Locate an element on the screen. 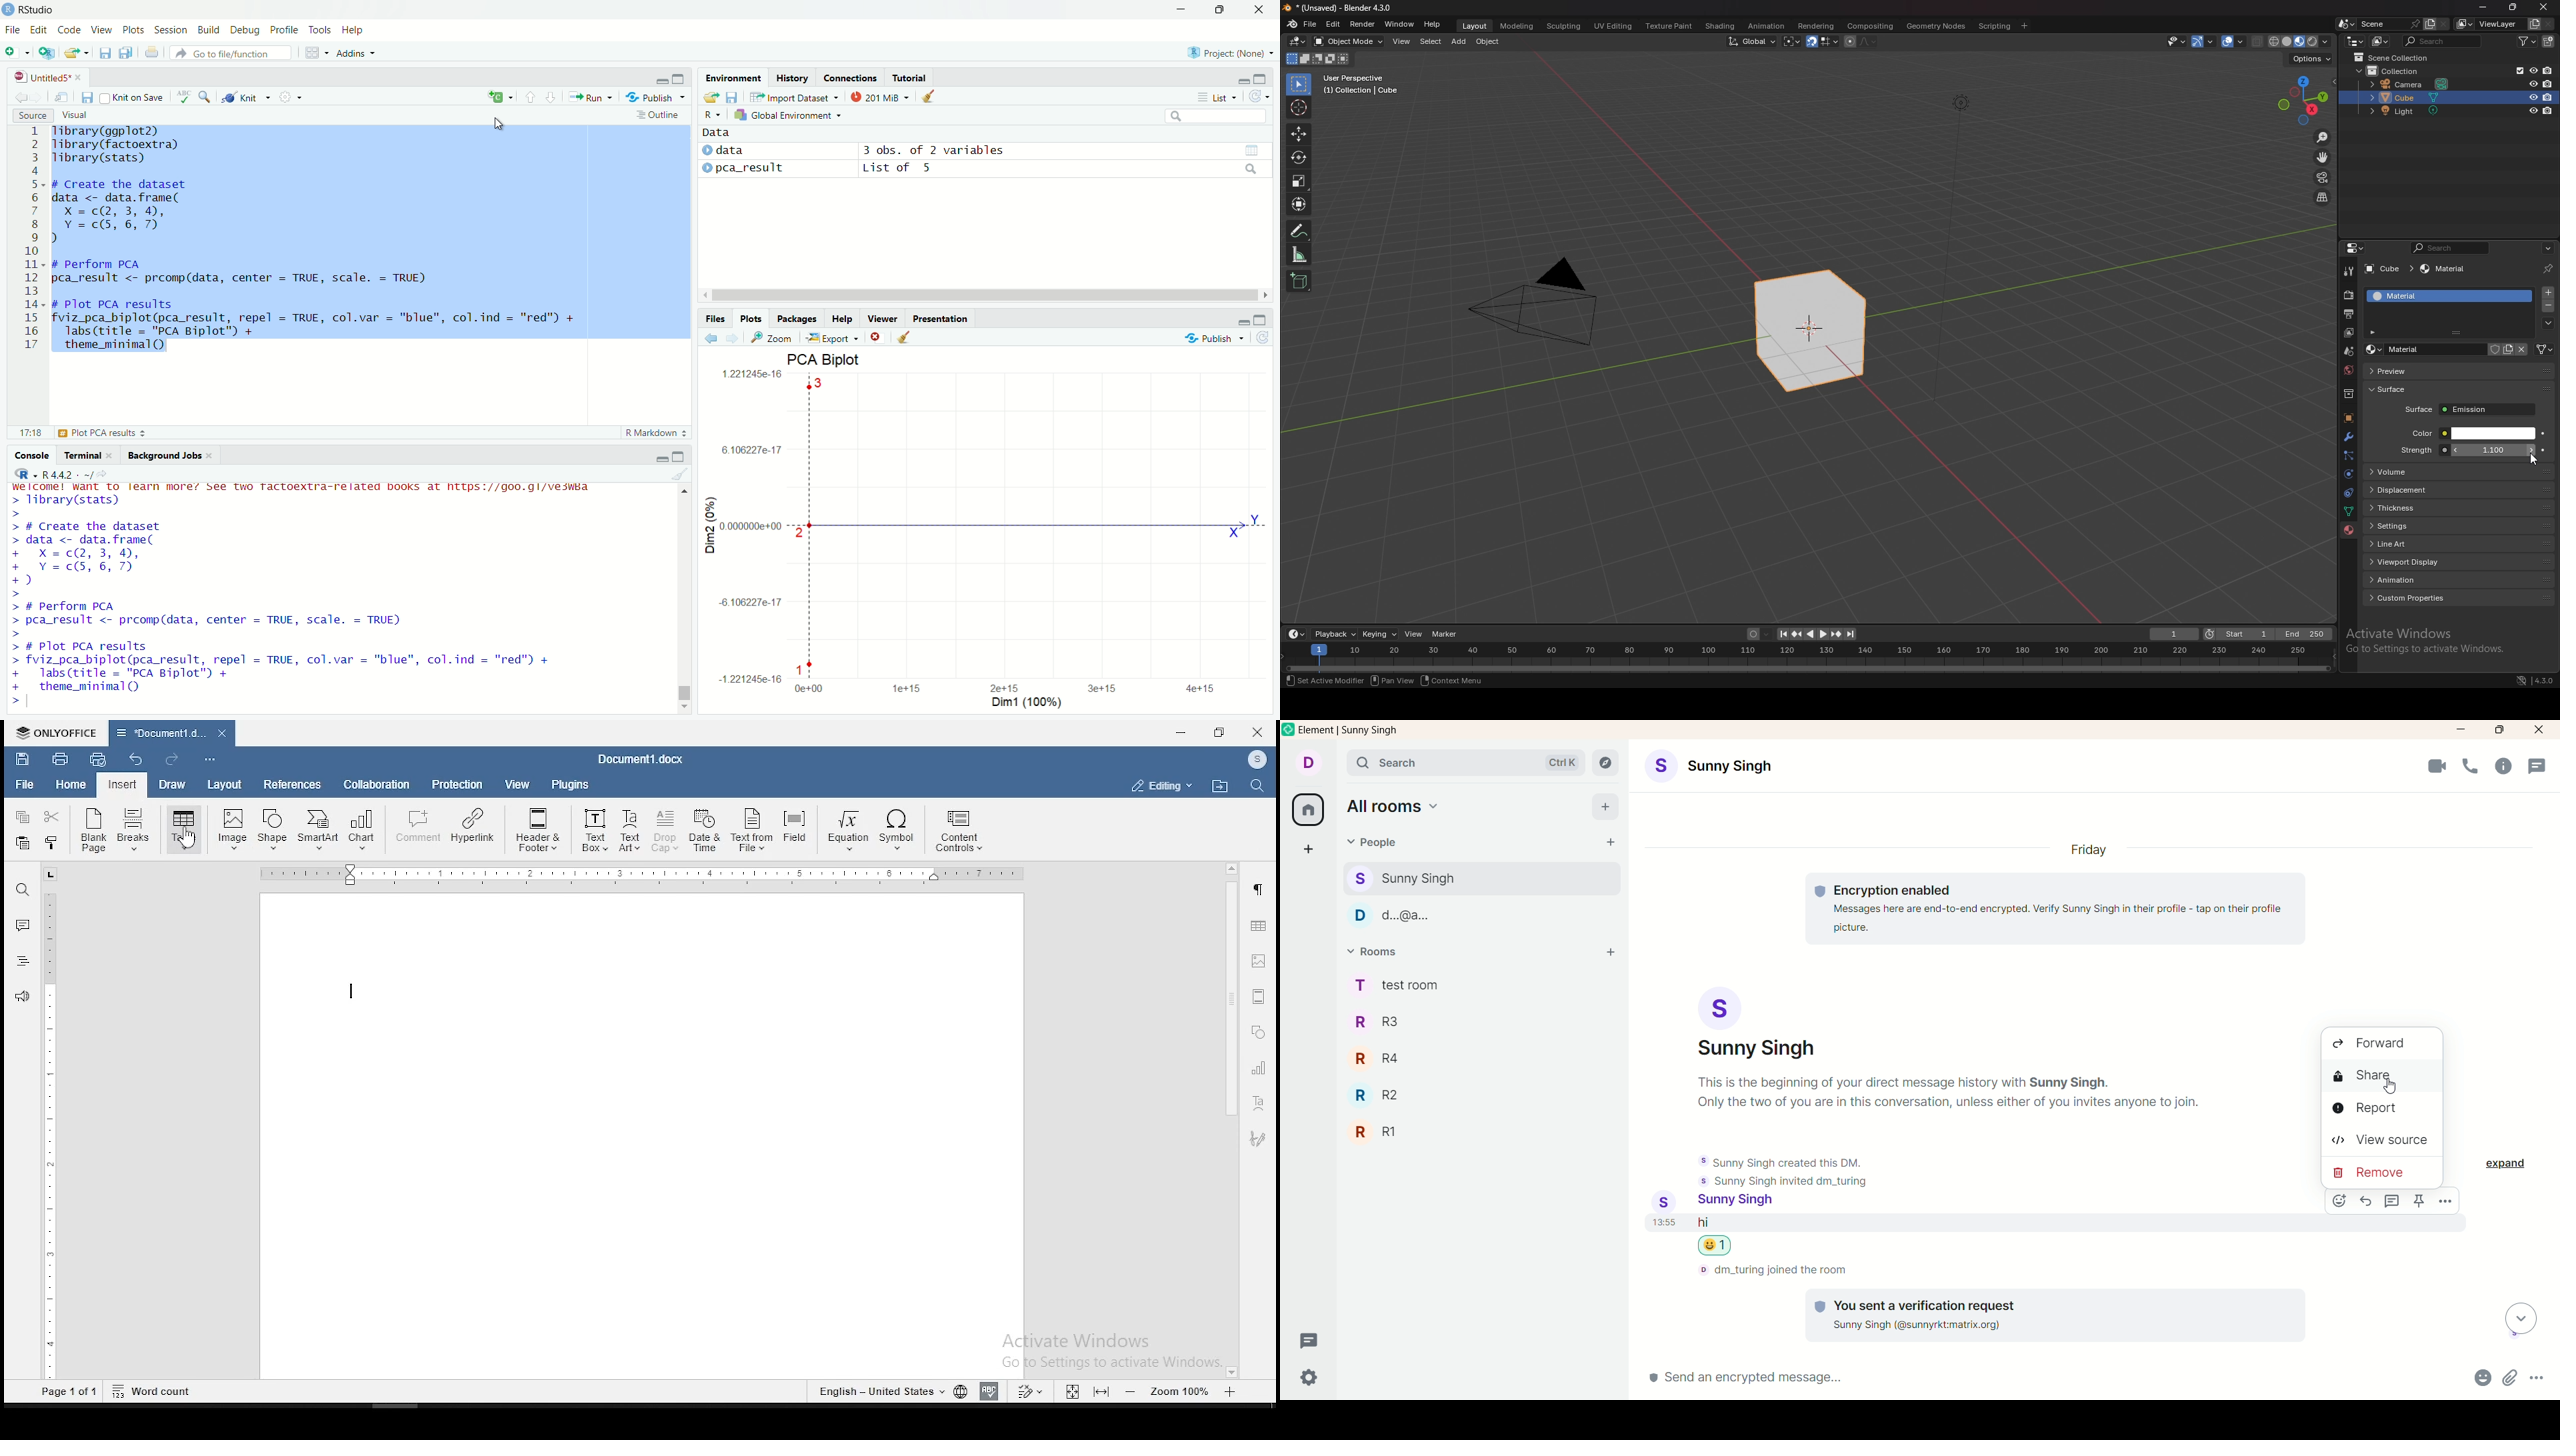  forward is located at coordinates (2371, 1045).